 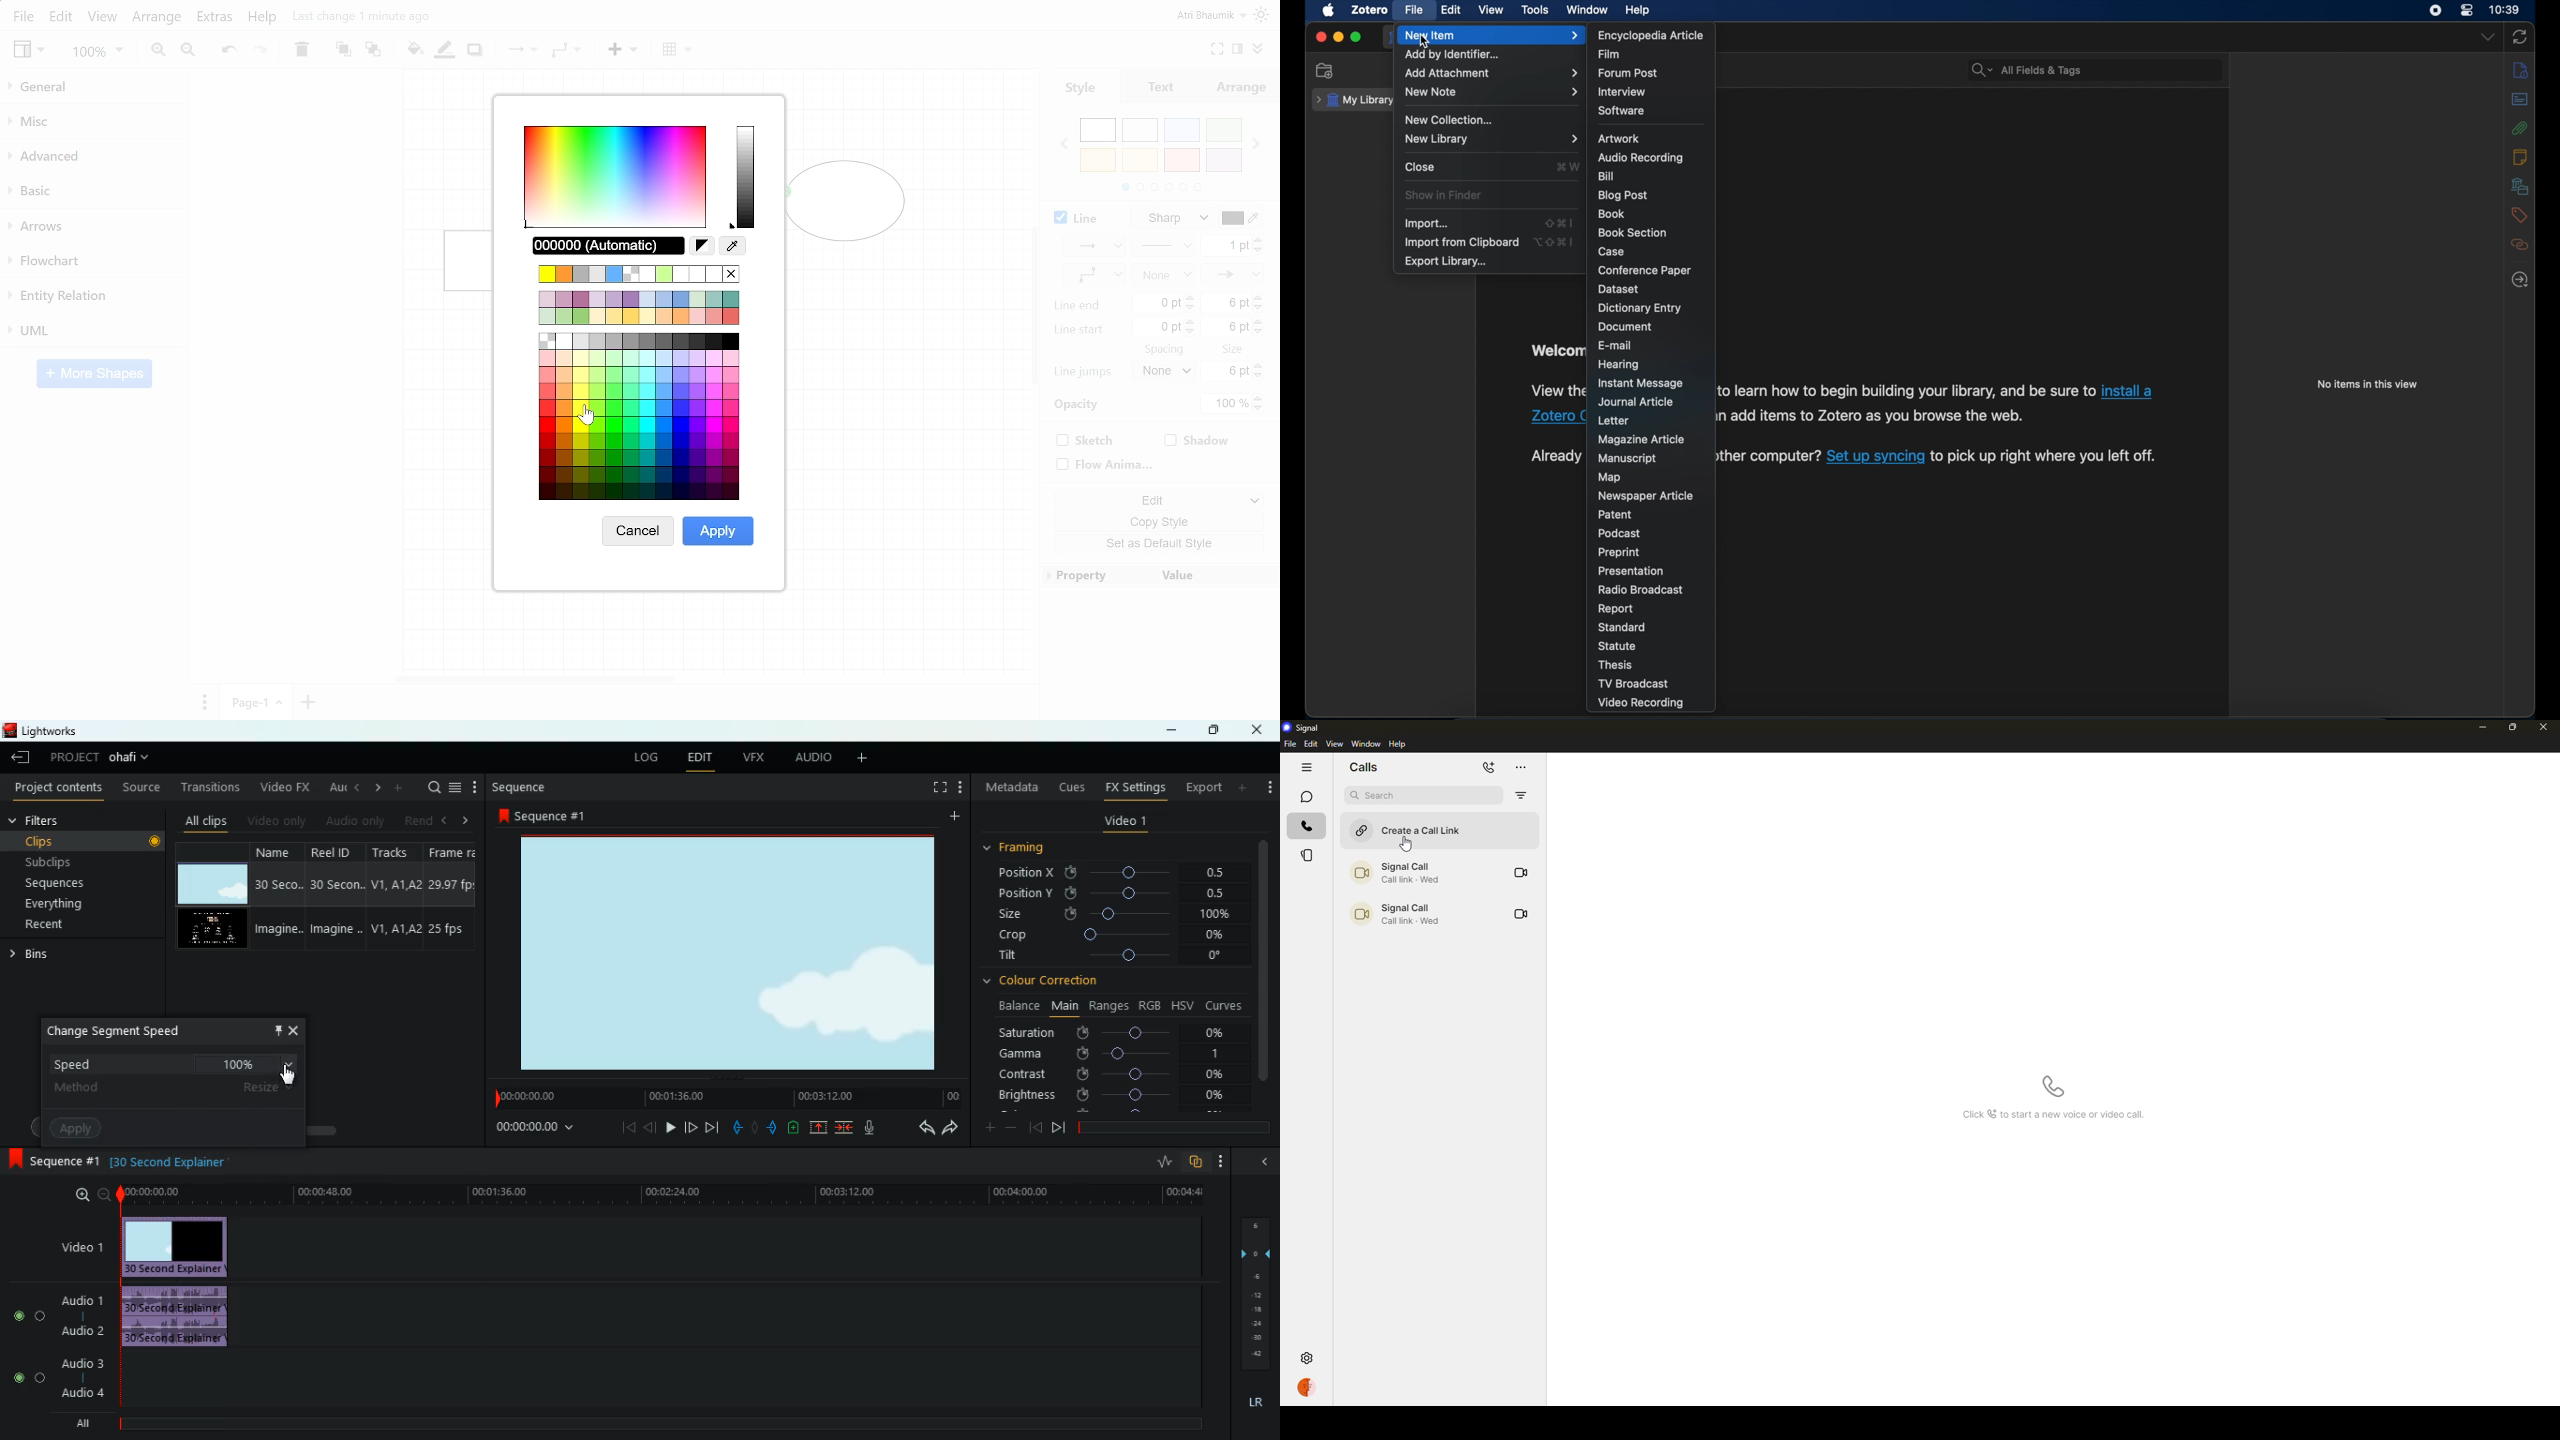 I want to click on import, so click(x=1427, y=224).